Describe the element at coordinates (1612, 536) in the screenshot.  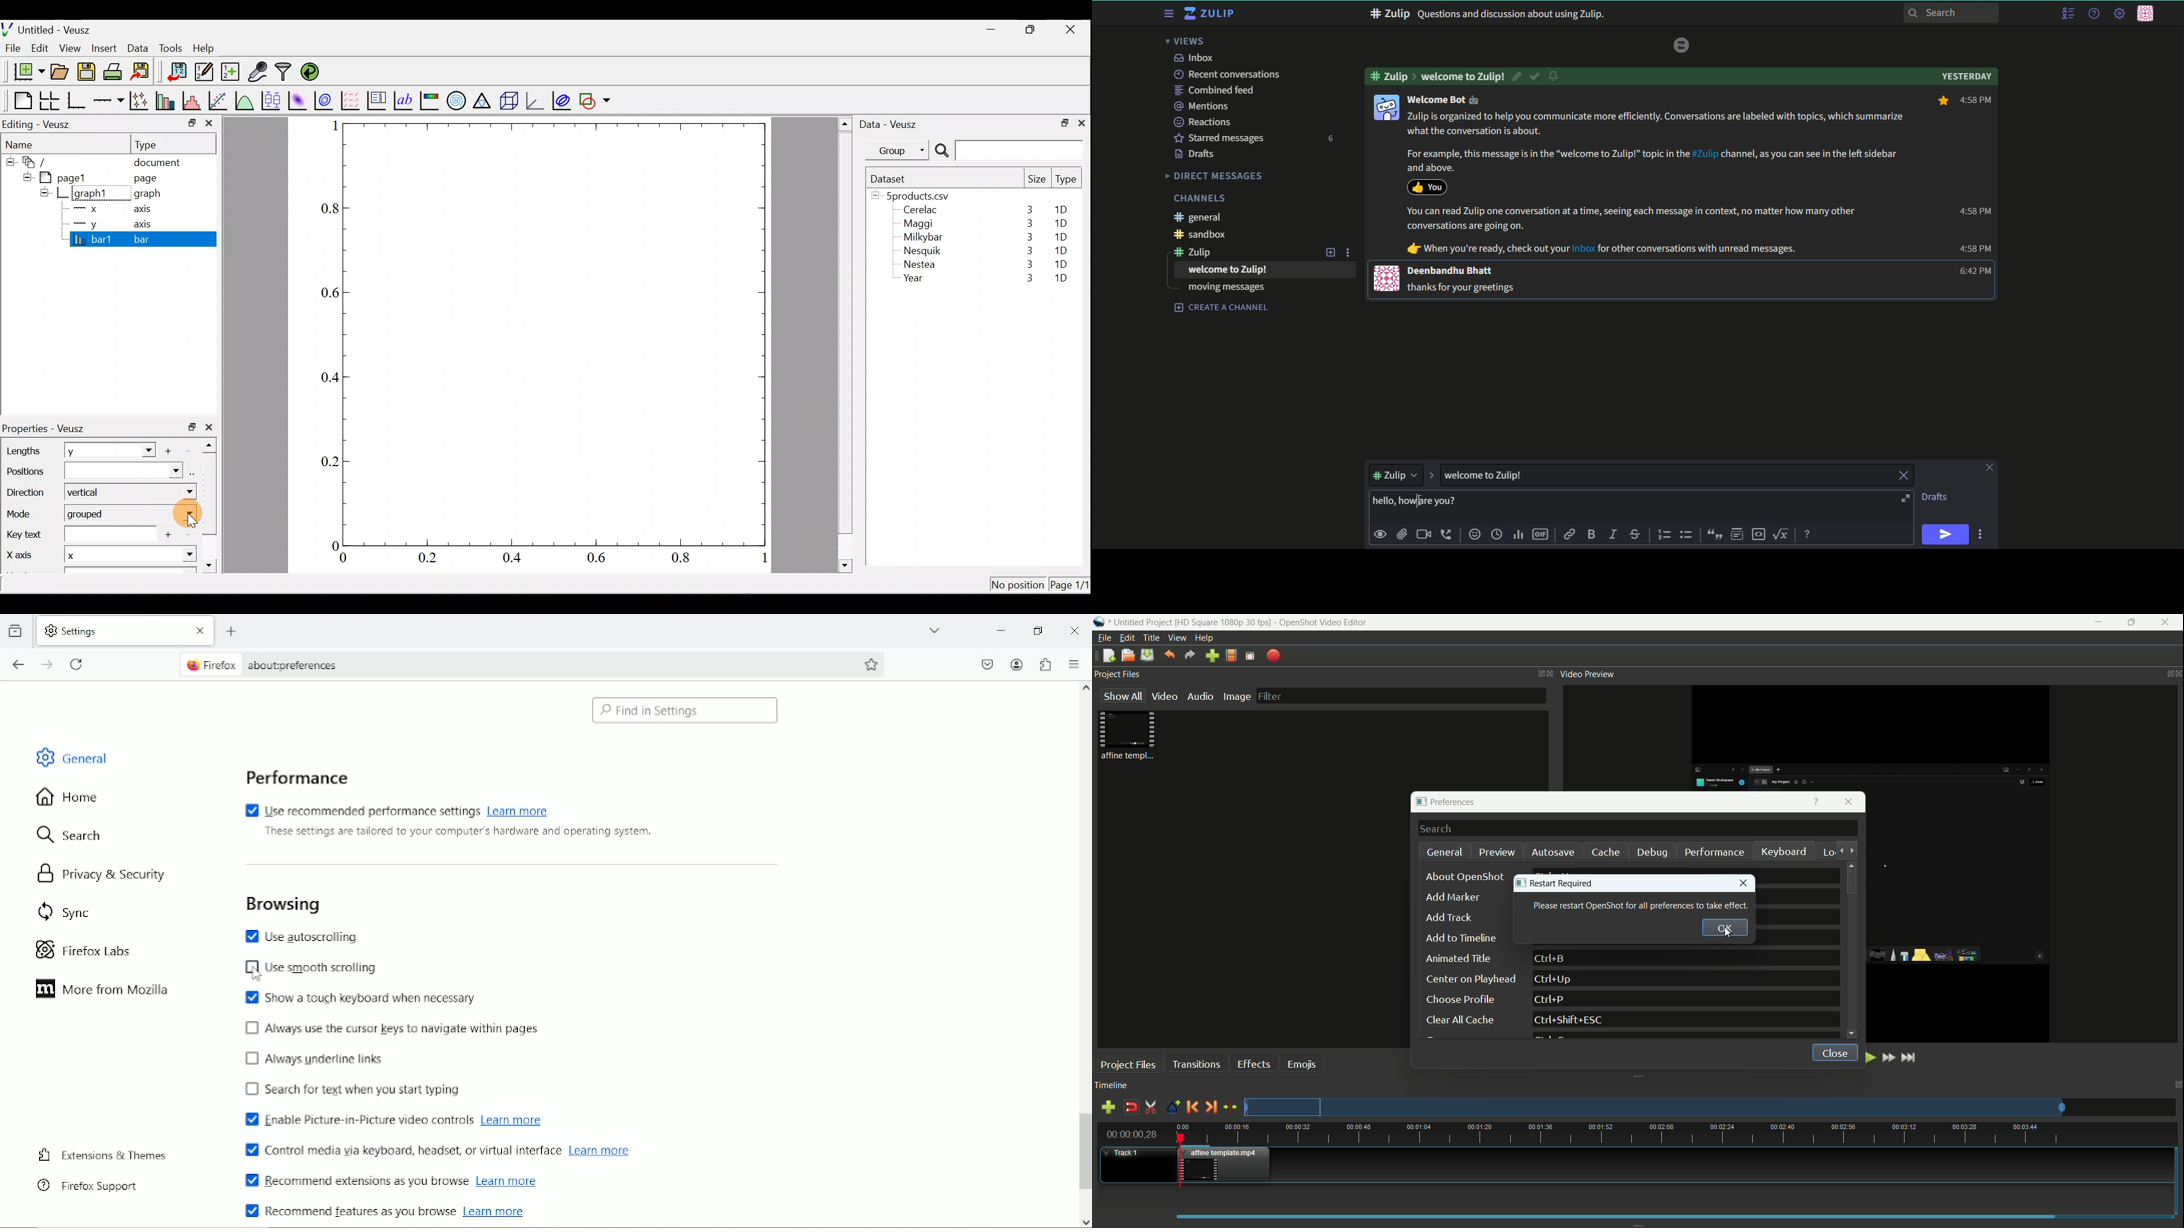
I see `italic` at that location.